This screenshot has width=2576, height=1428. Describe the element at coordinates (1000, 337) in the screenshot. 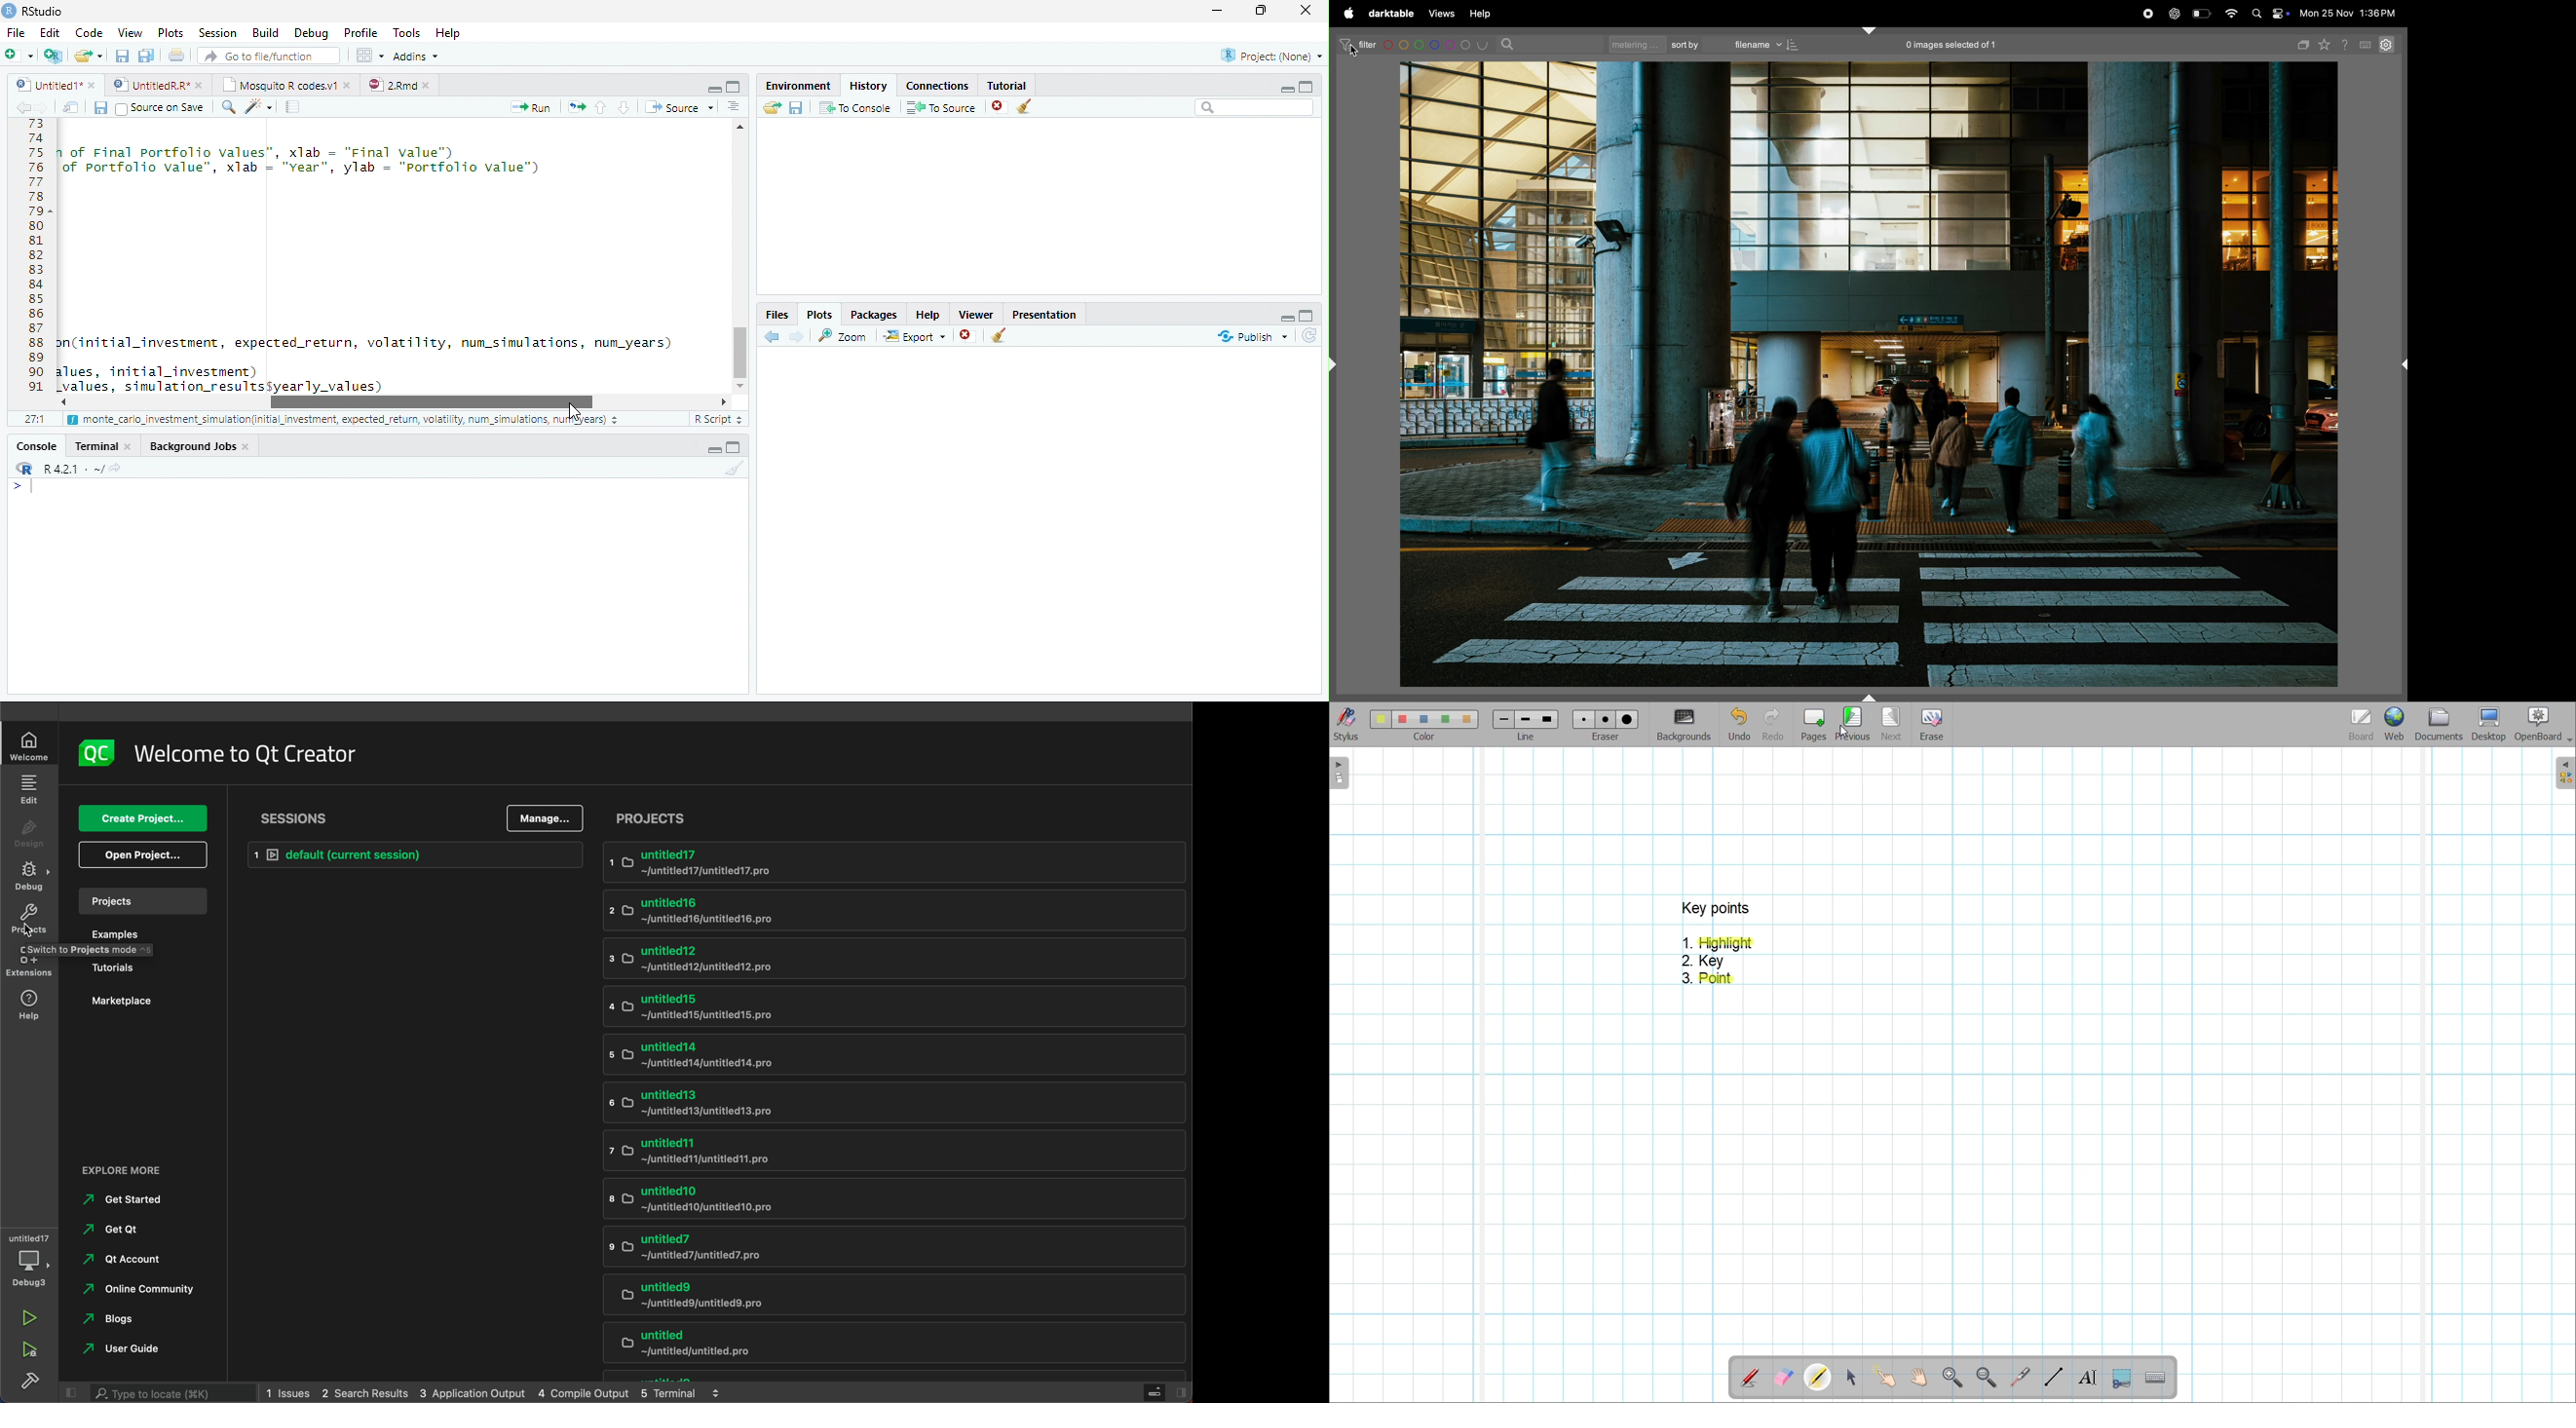

I see `Clear` at that location.